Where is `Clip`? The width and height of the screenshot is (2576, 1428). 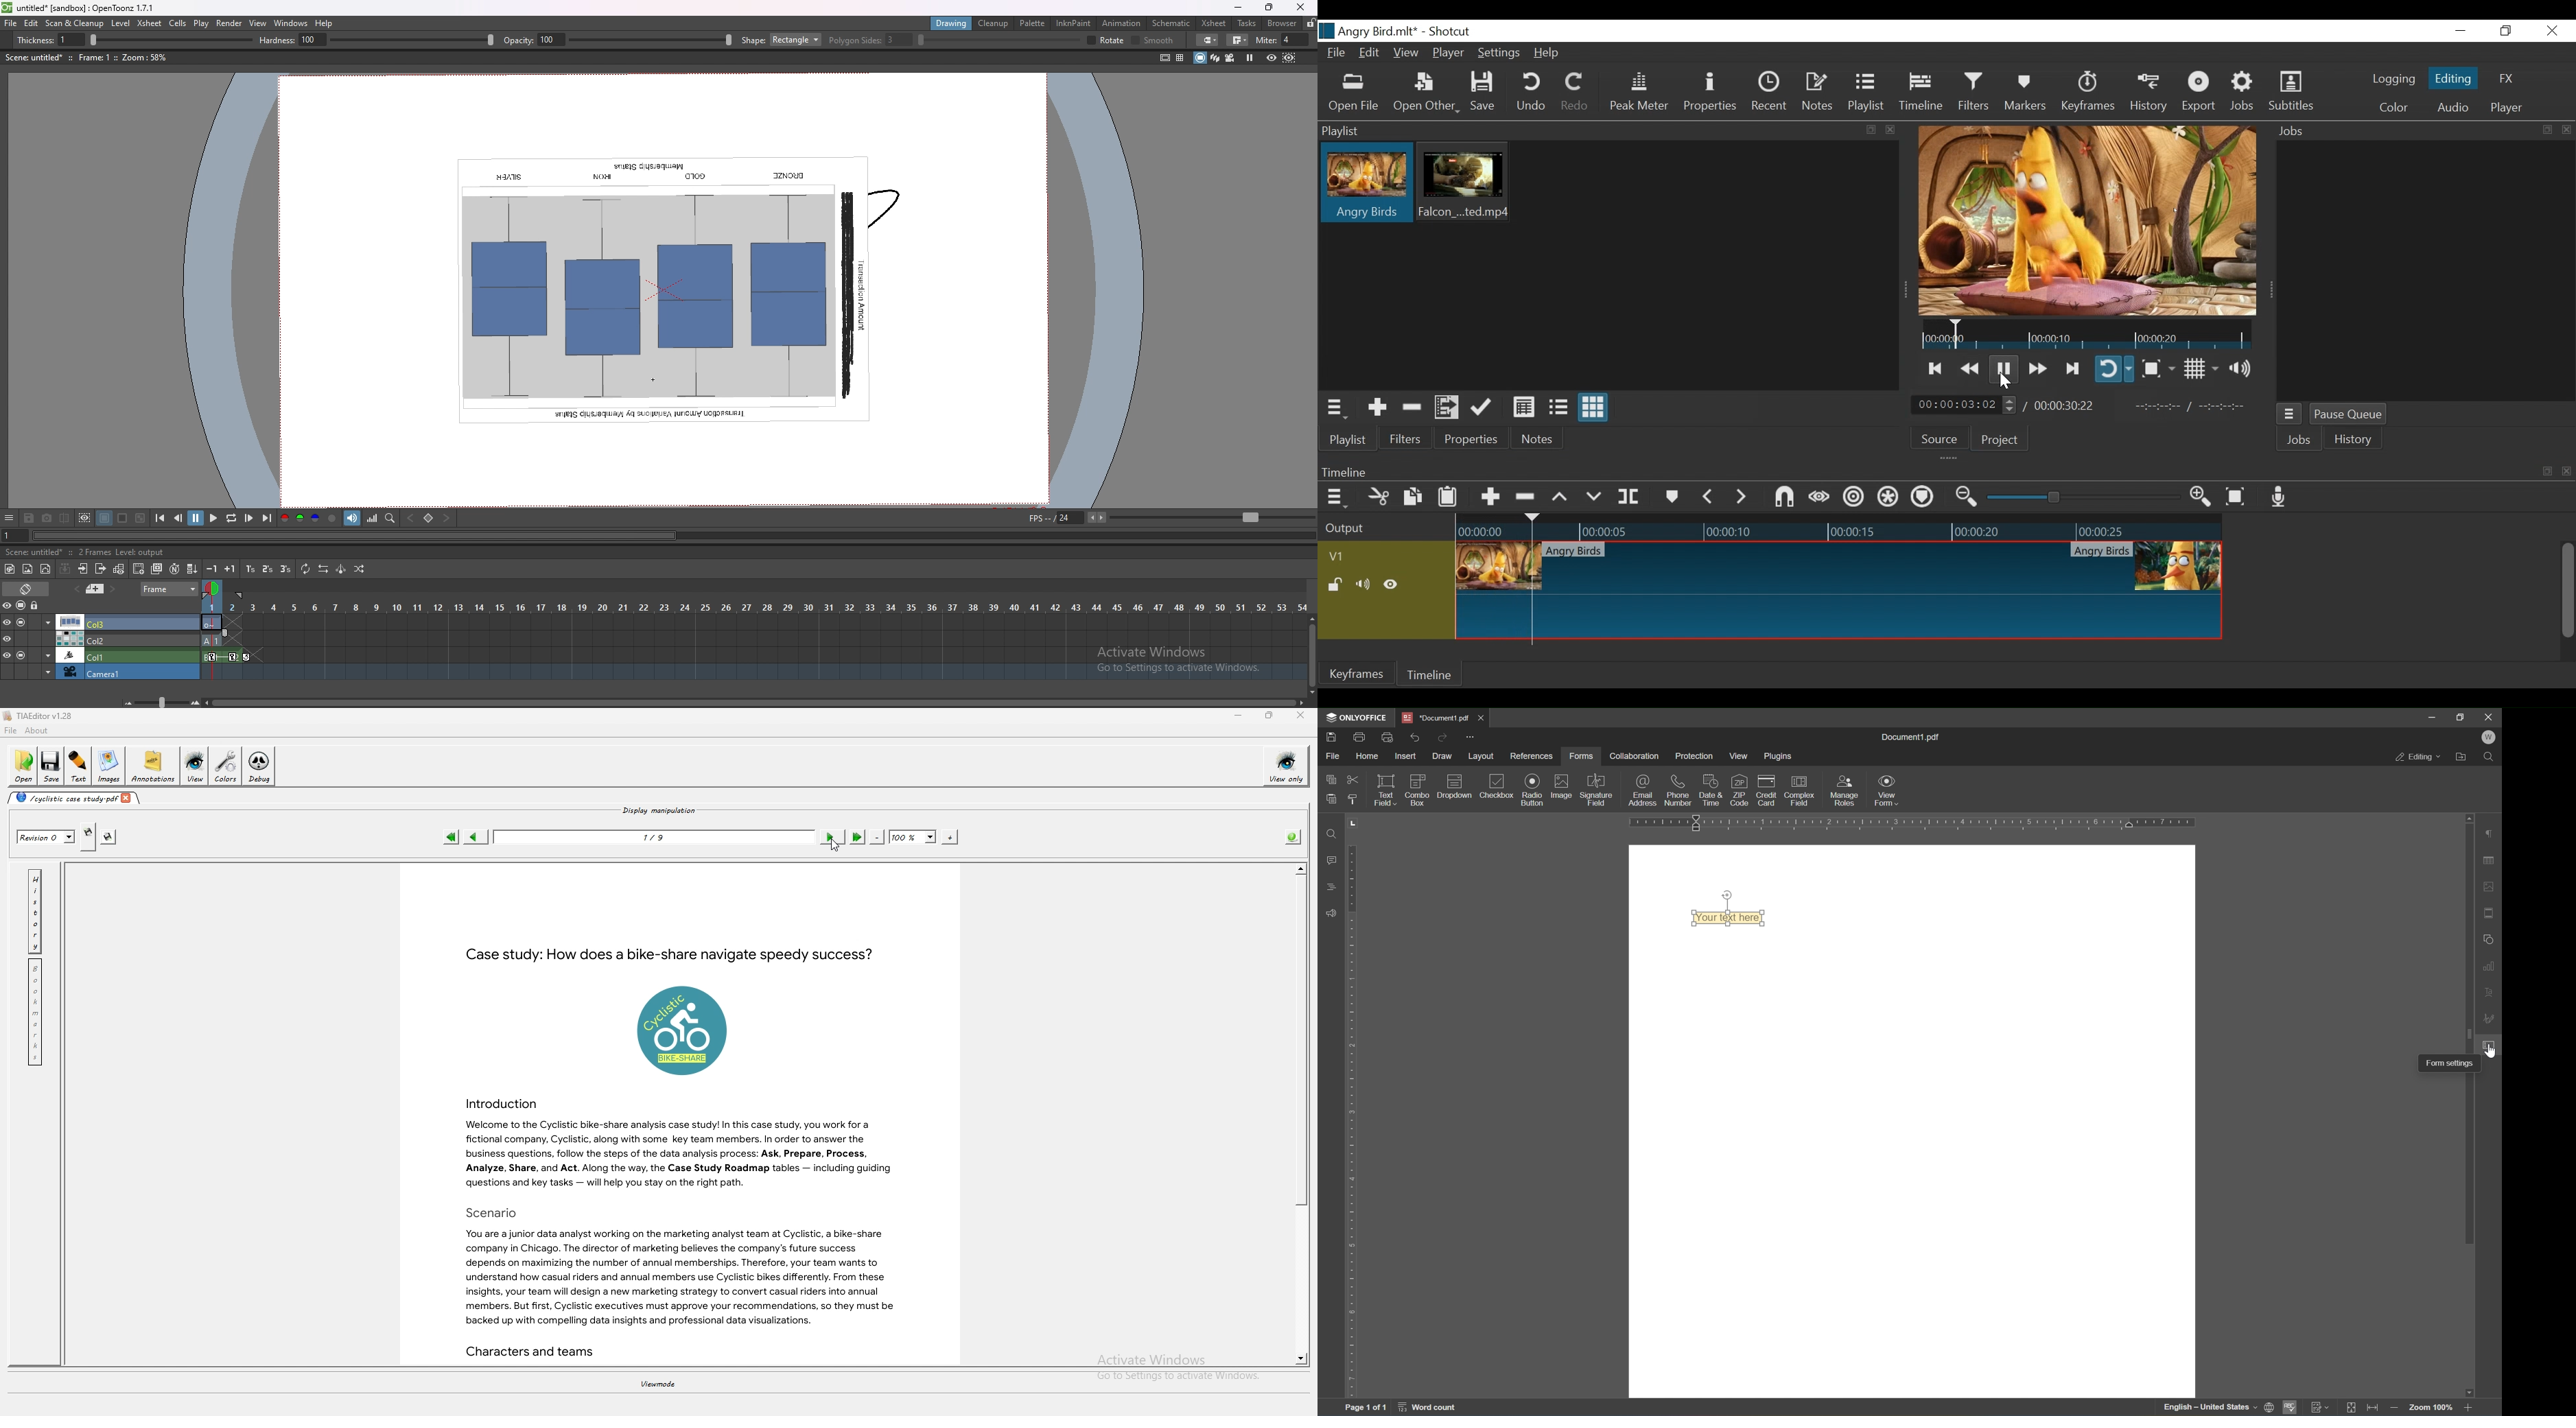 Clip is located at coordinates (1468, 184).